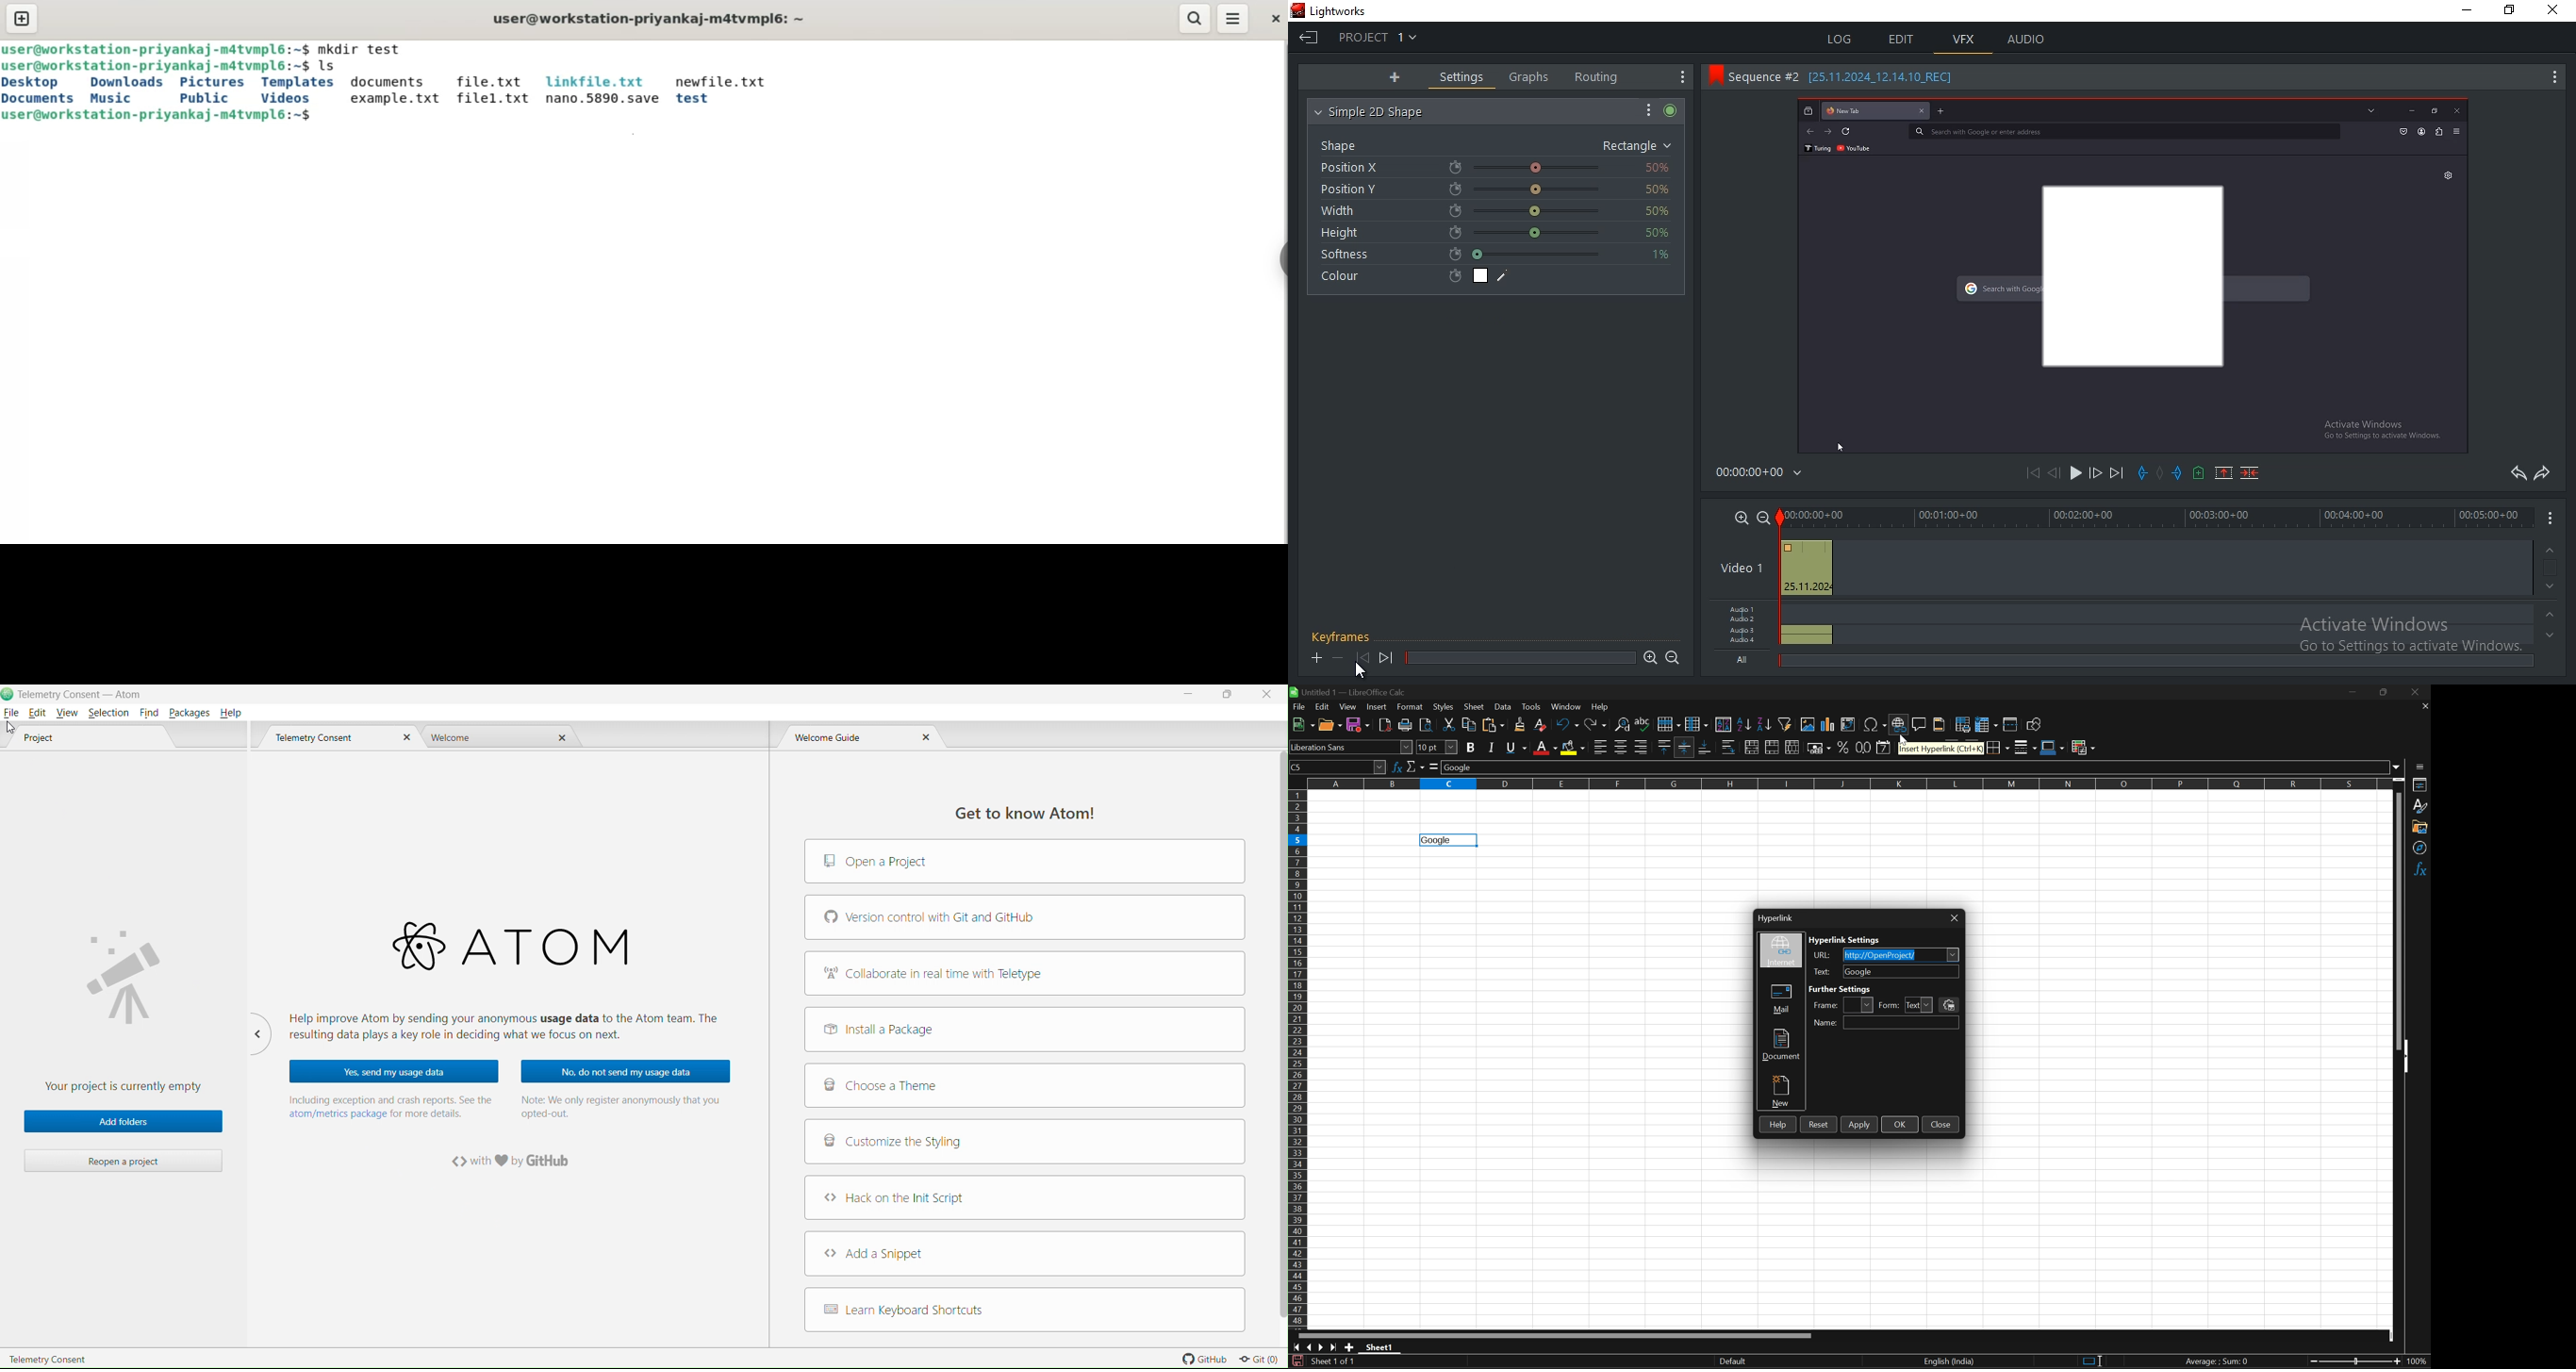  What do you see at coordinates (1528, 75) in the screenshot?
I see `graphs` at bounding box center [1528, 75].